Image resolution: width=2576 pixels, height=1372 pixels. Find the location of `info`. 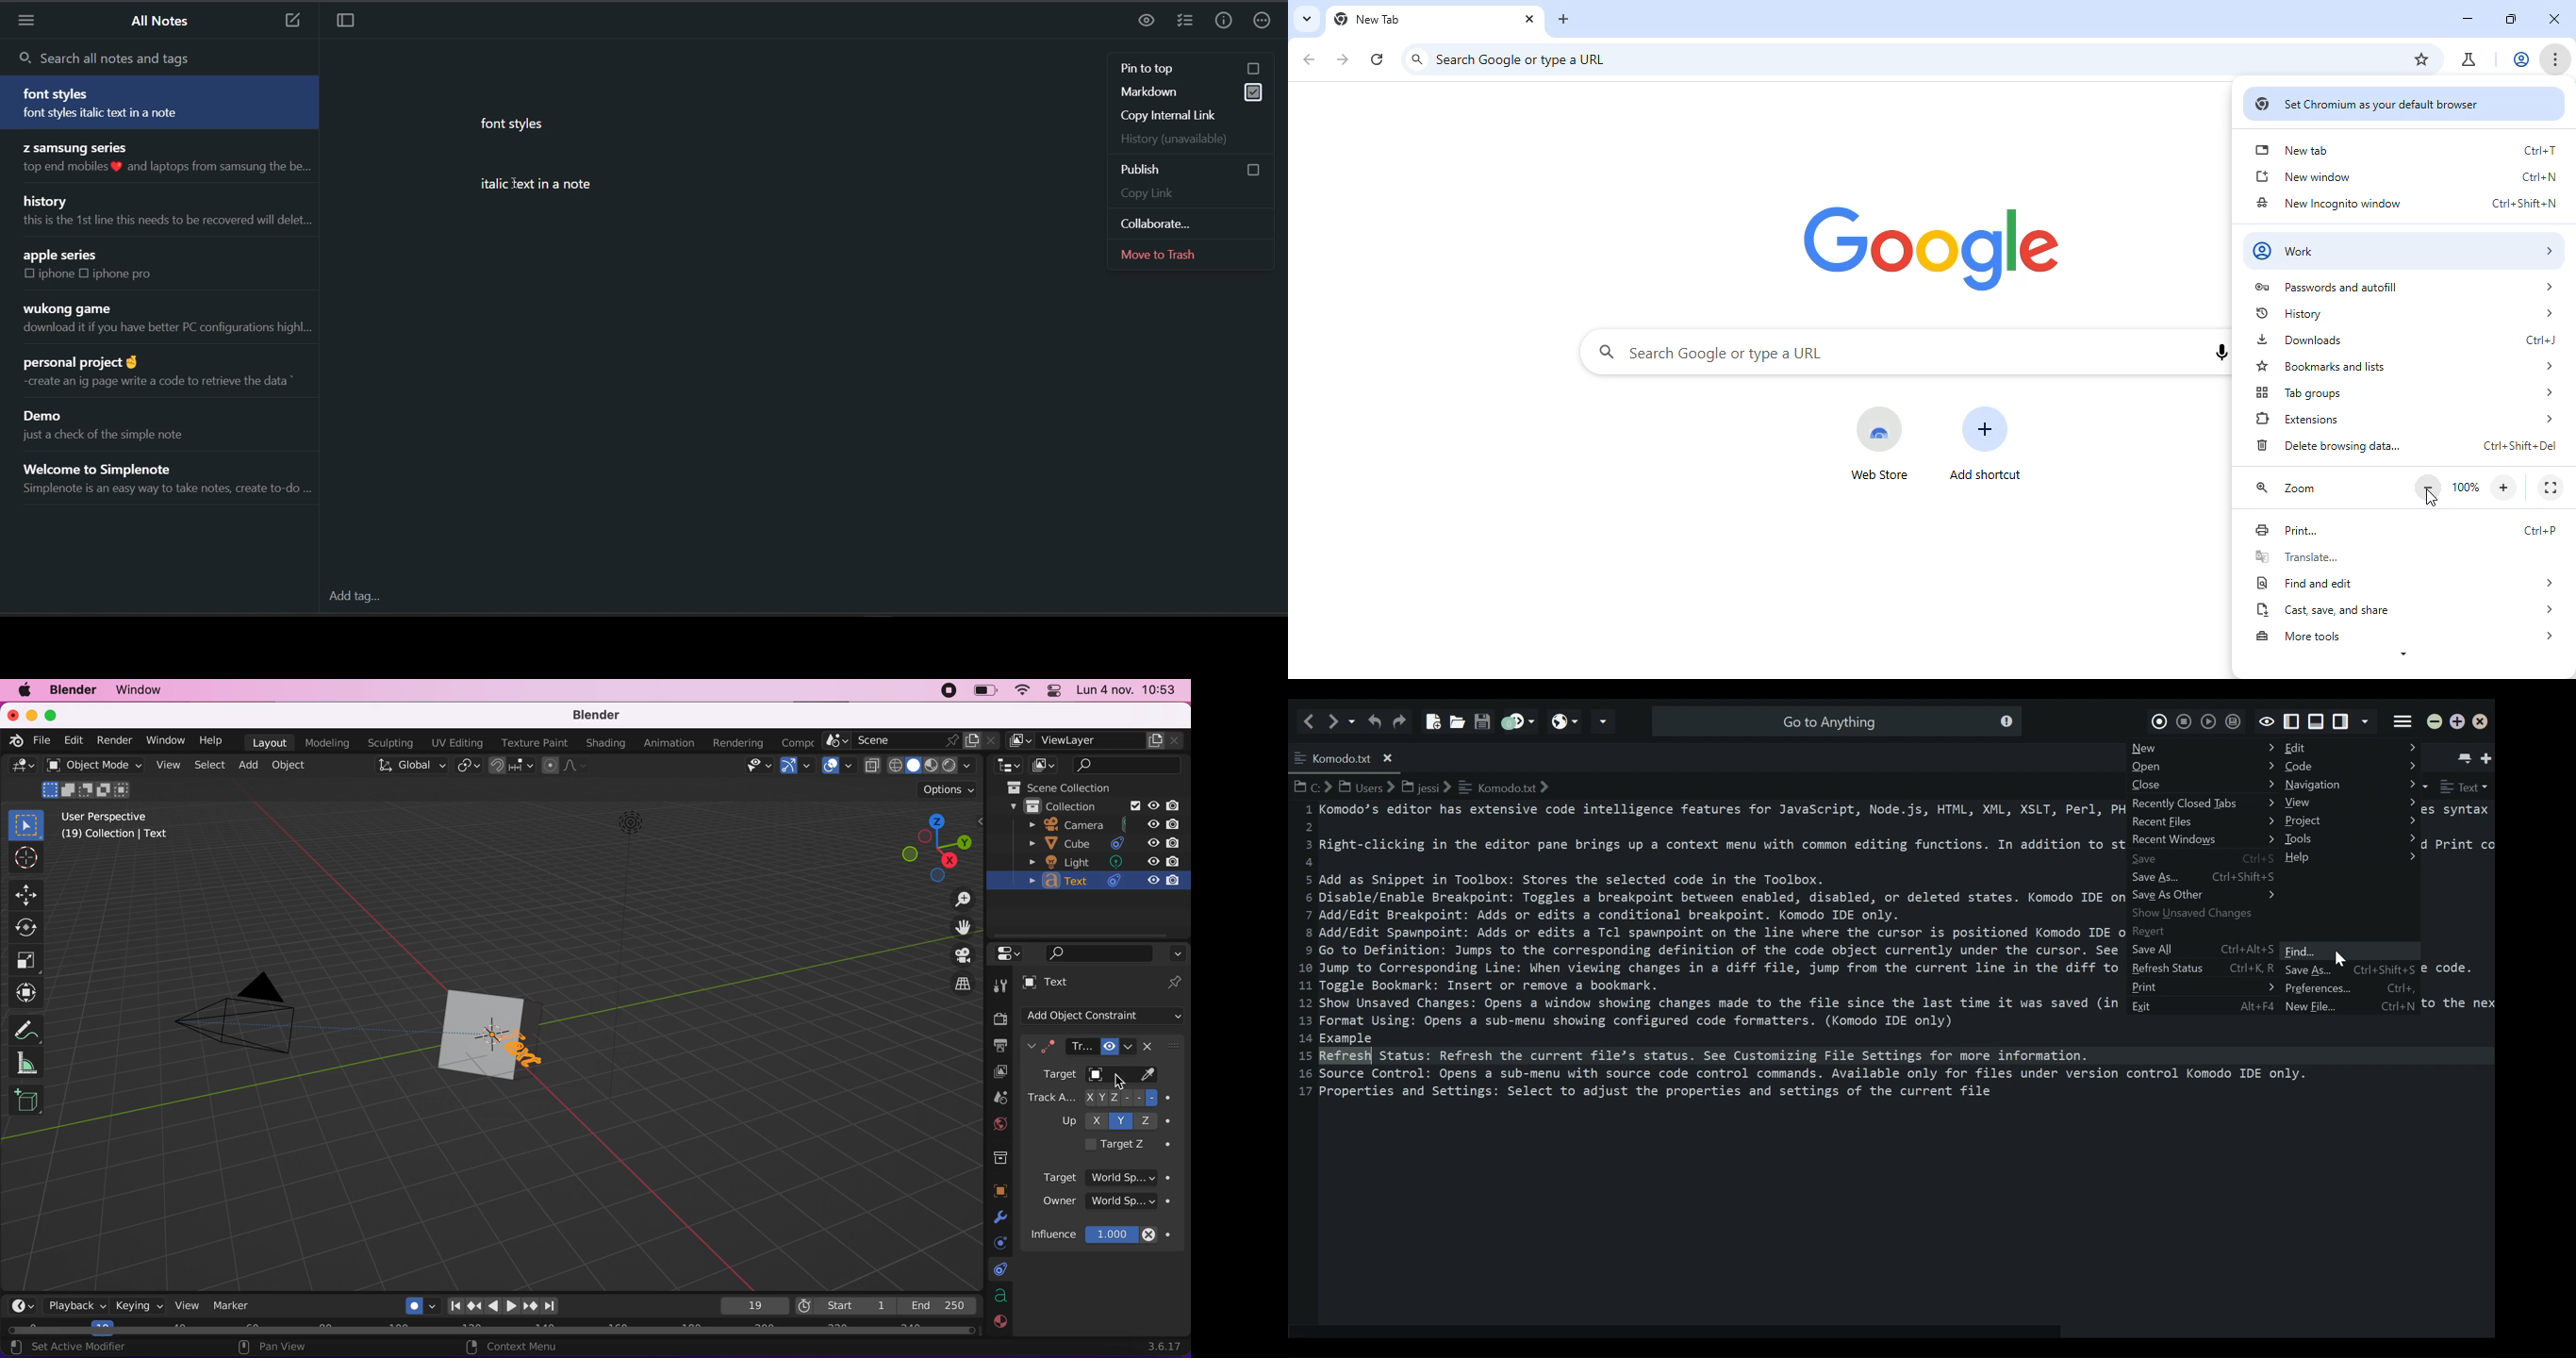

info is located at coordinates (1226, 19).